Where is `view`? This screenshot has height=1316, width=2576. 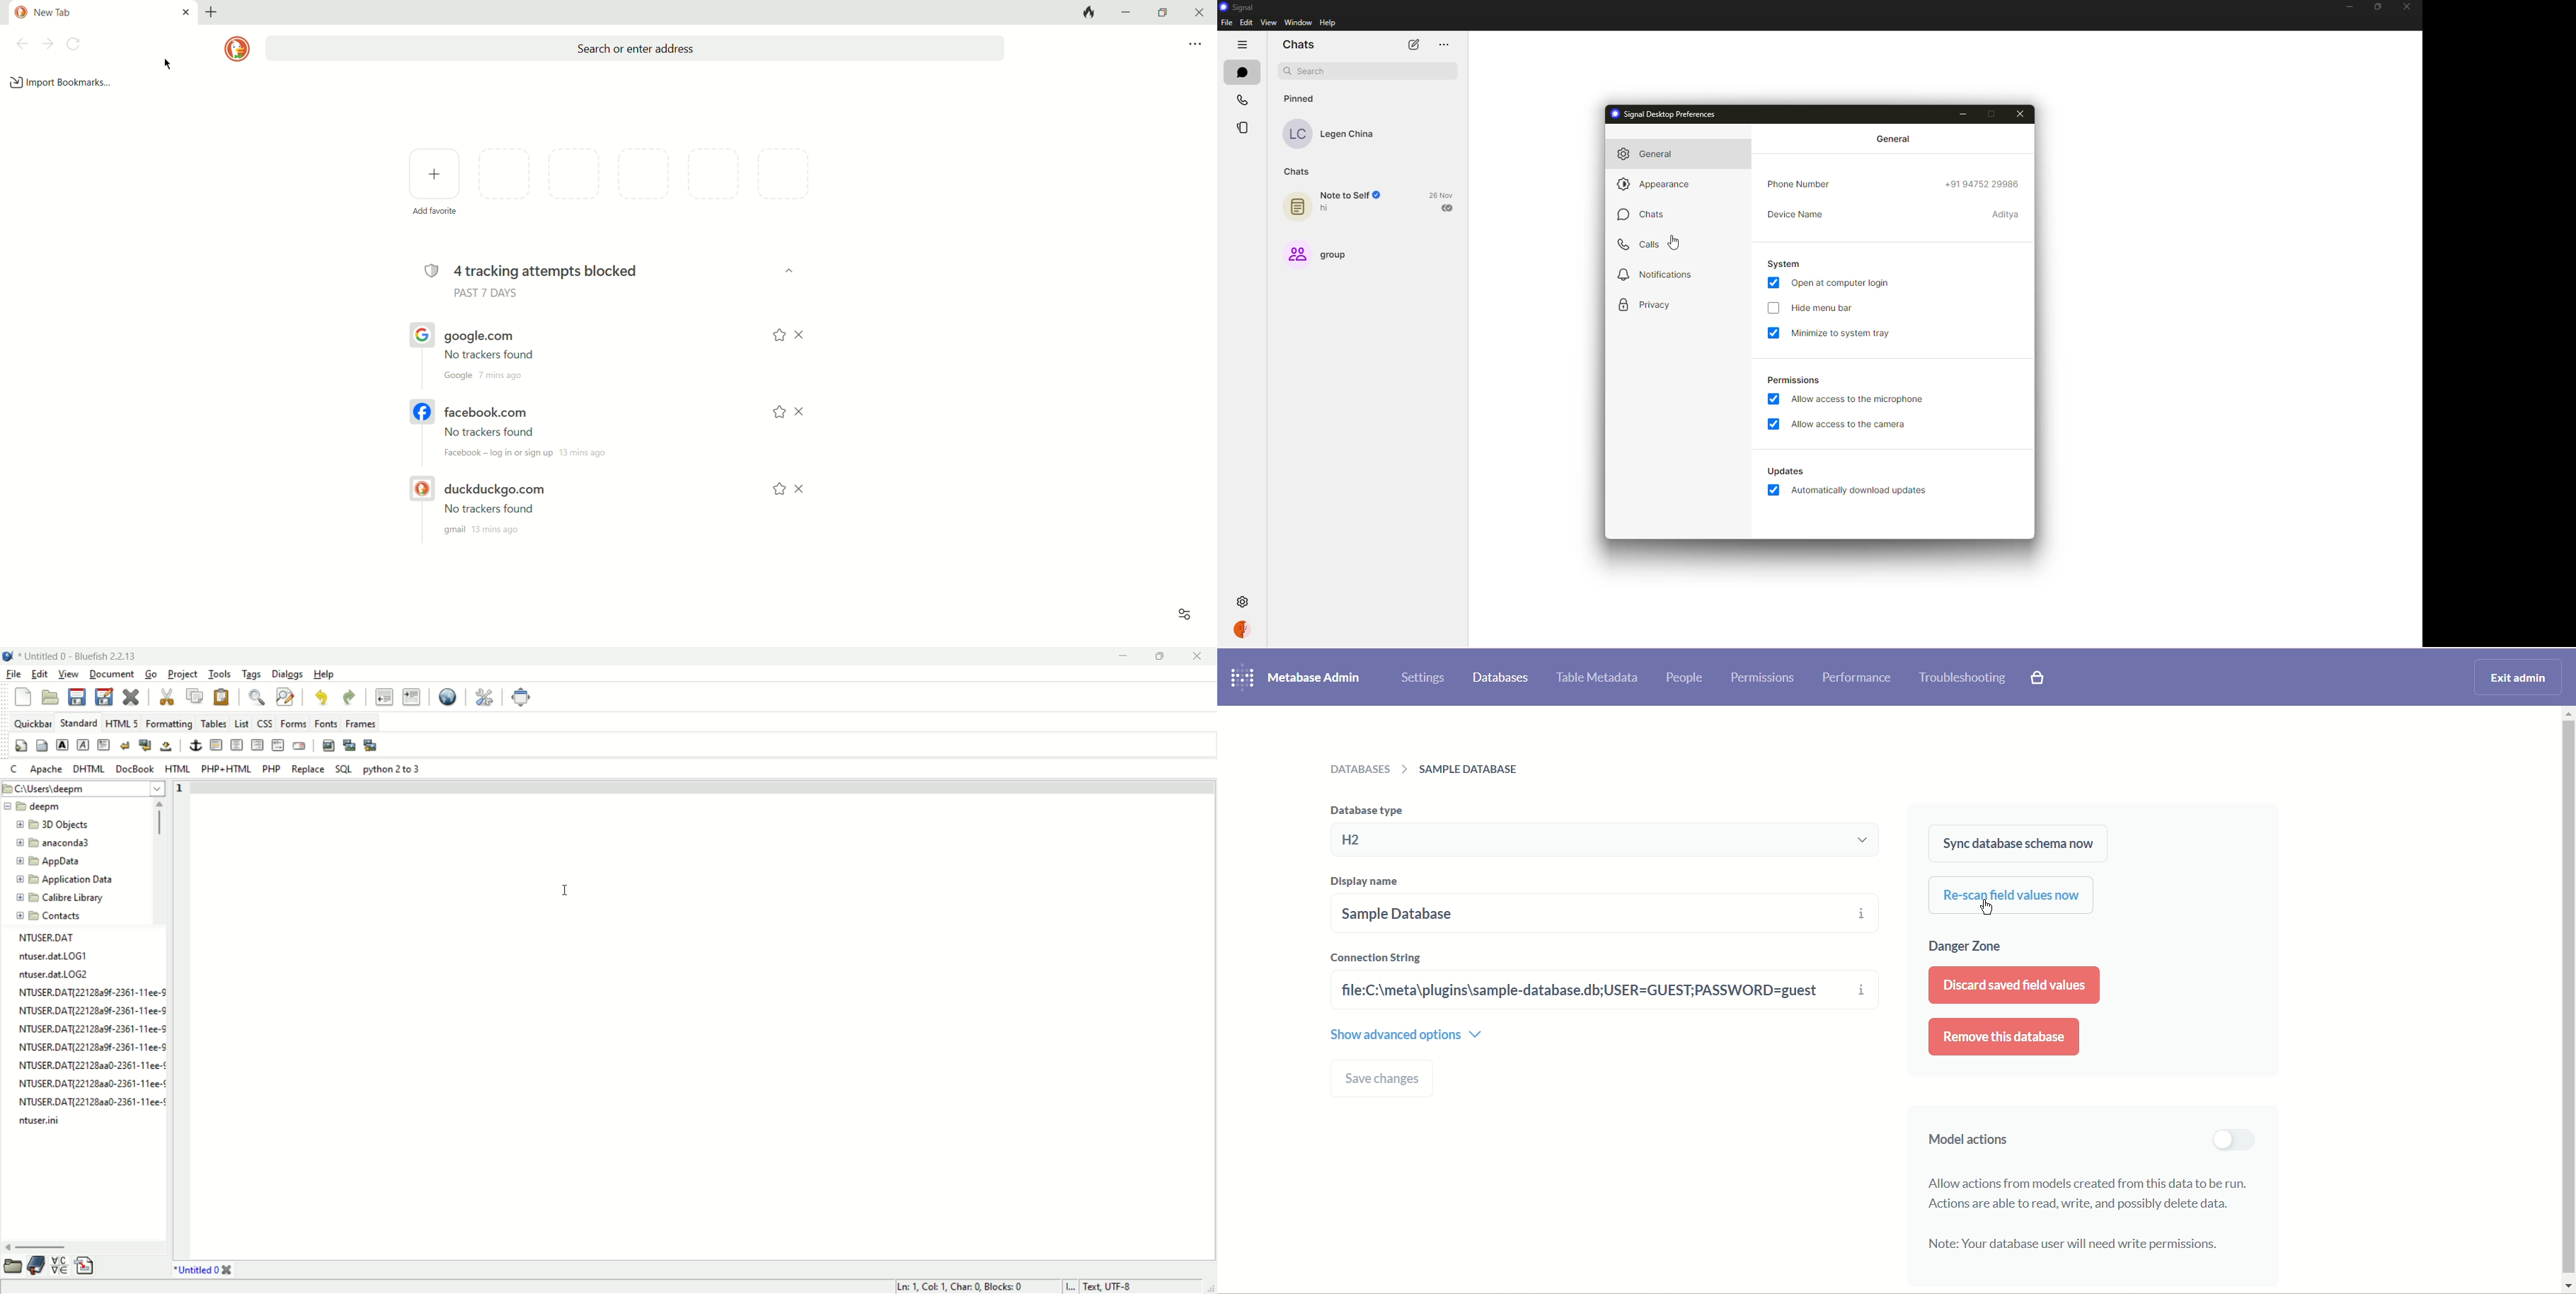 view is located at coordinates (70, 674).